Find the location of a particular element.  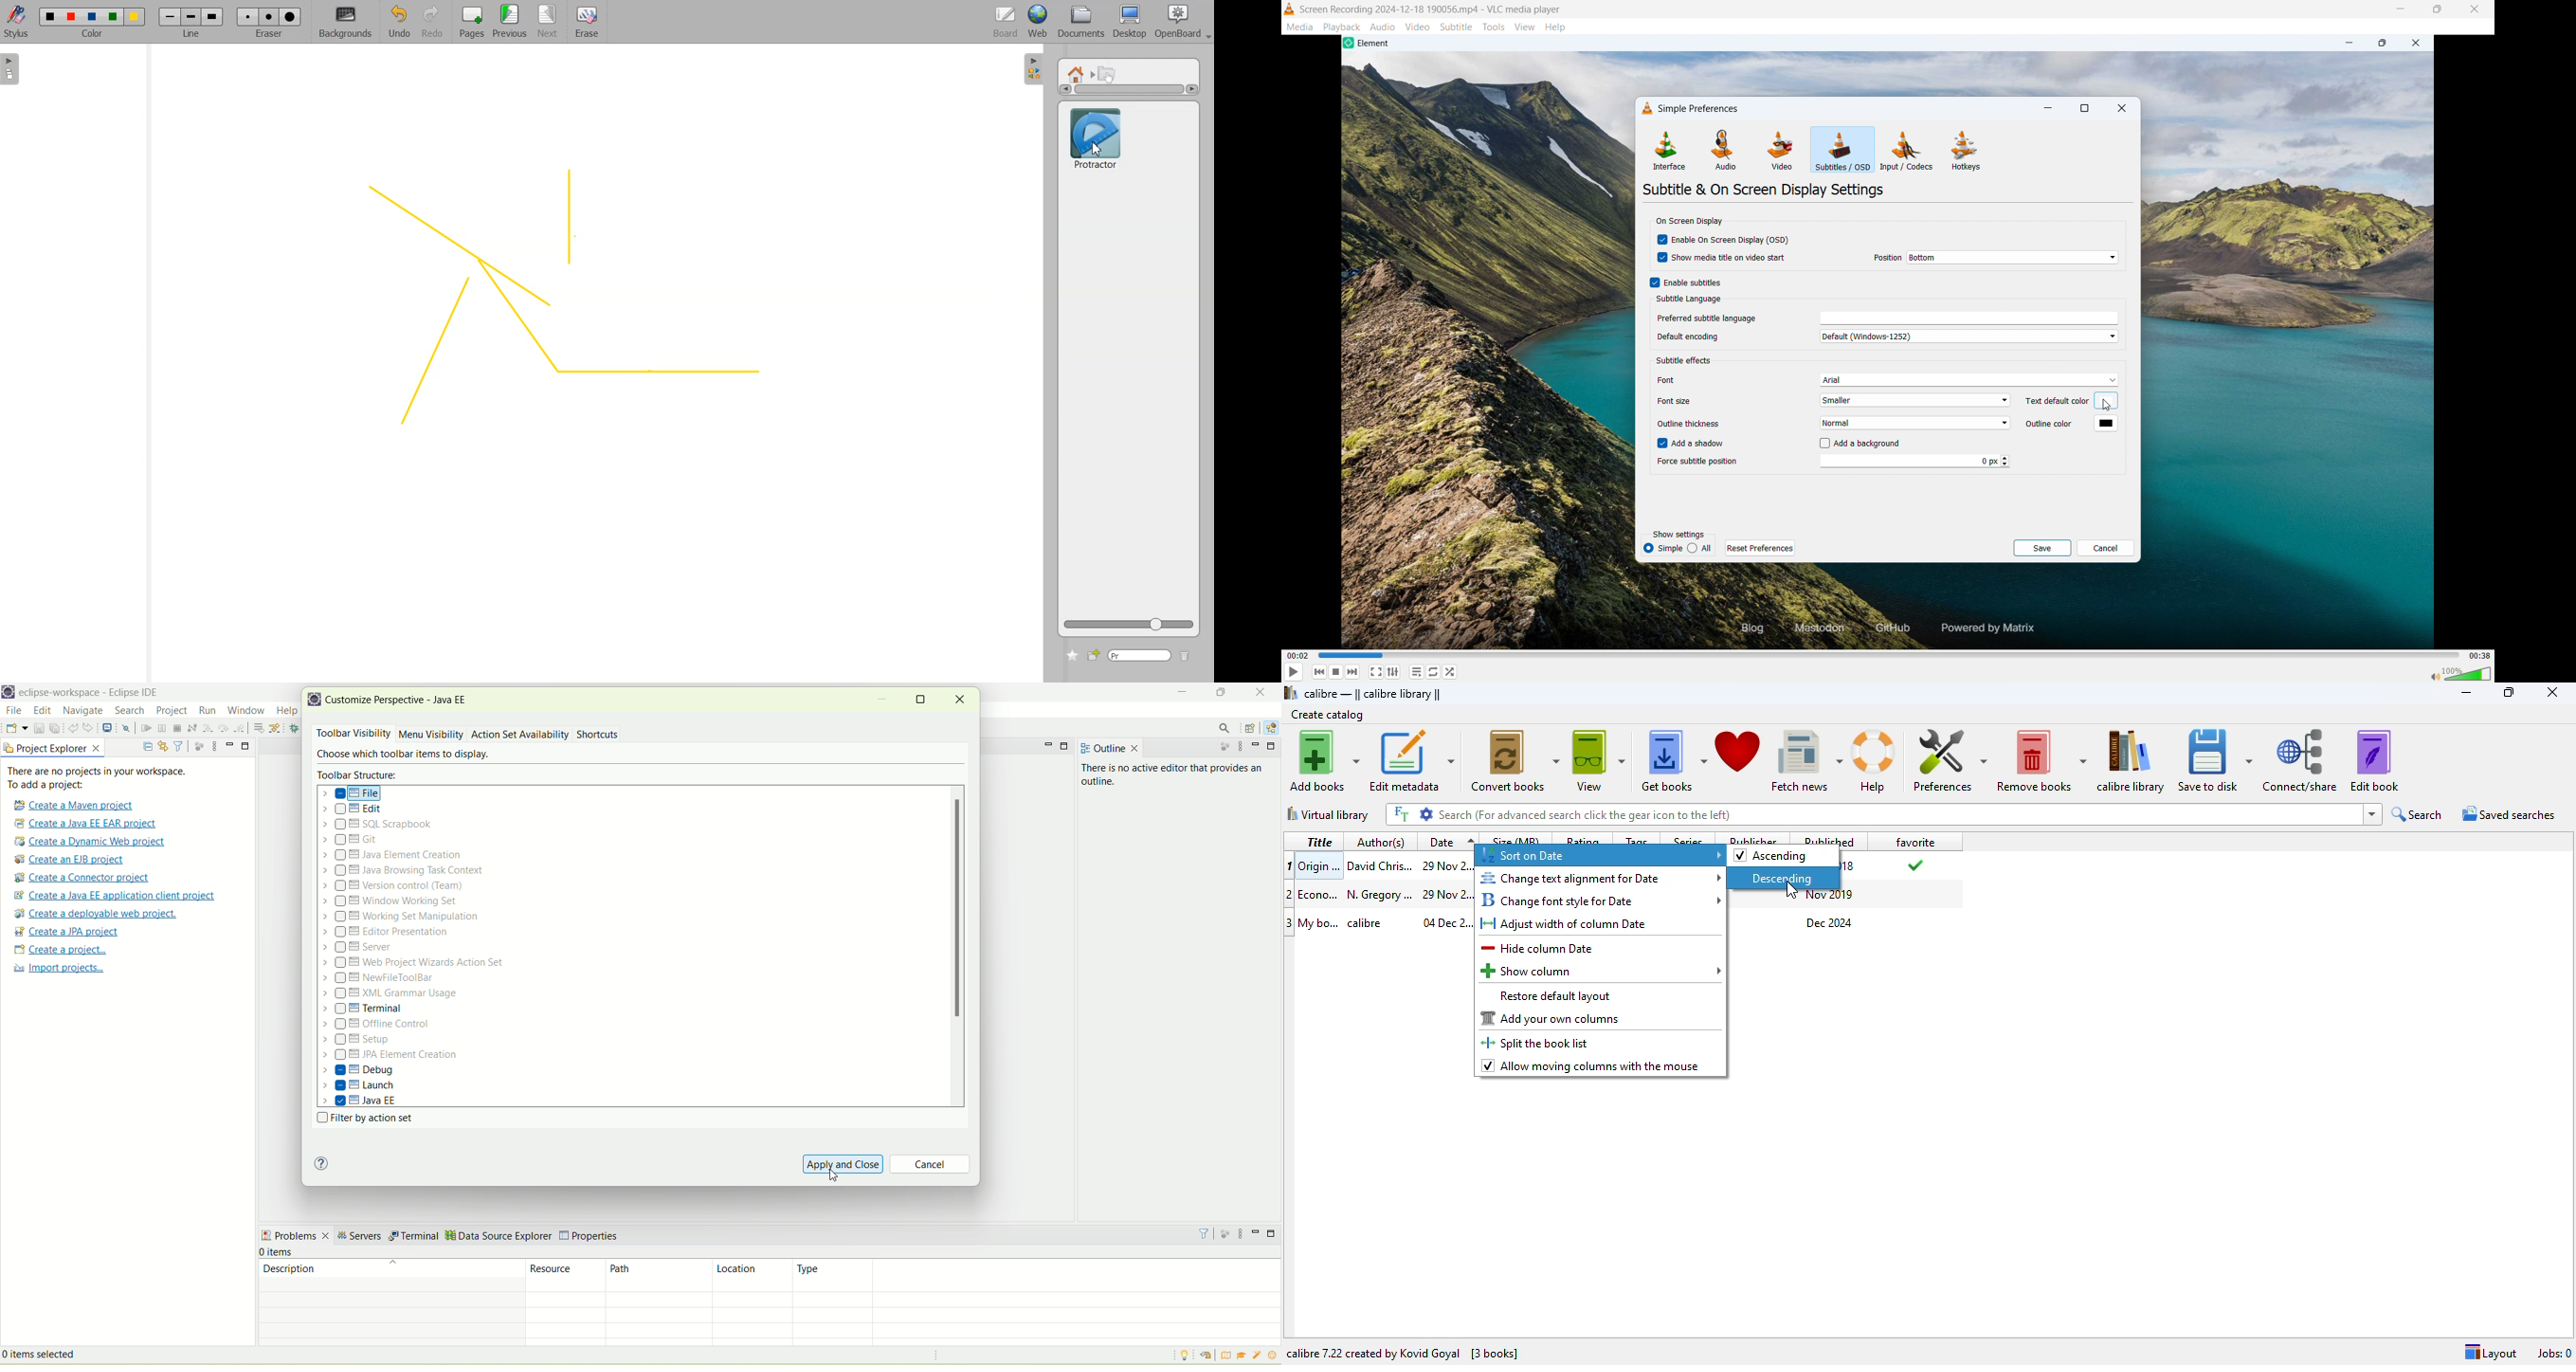

logo is located at coordinates (1291, 692).